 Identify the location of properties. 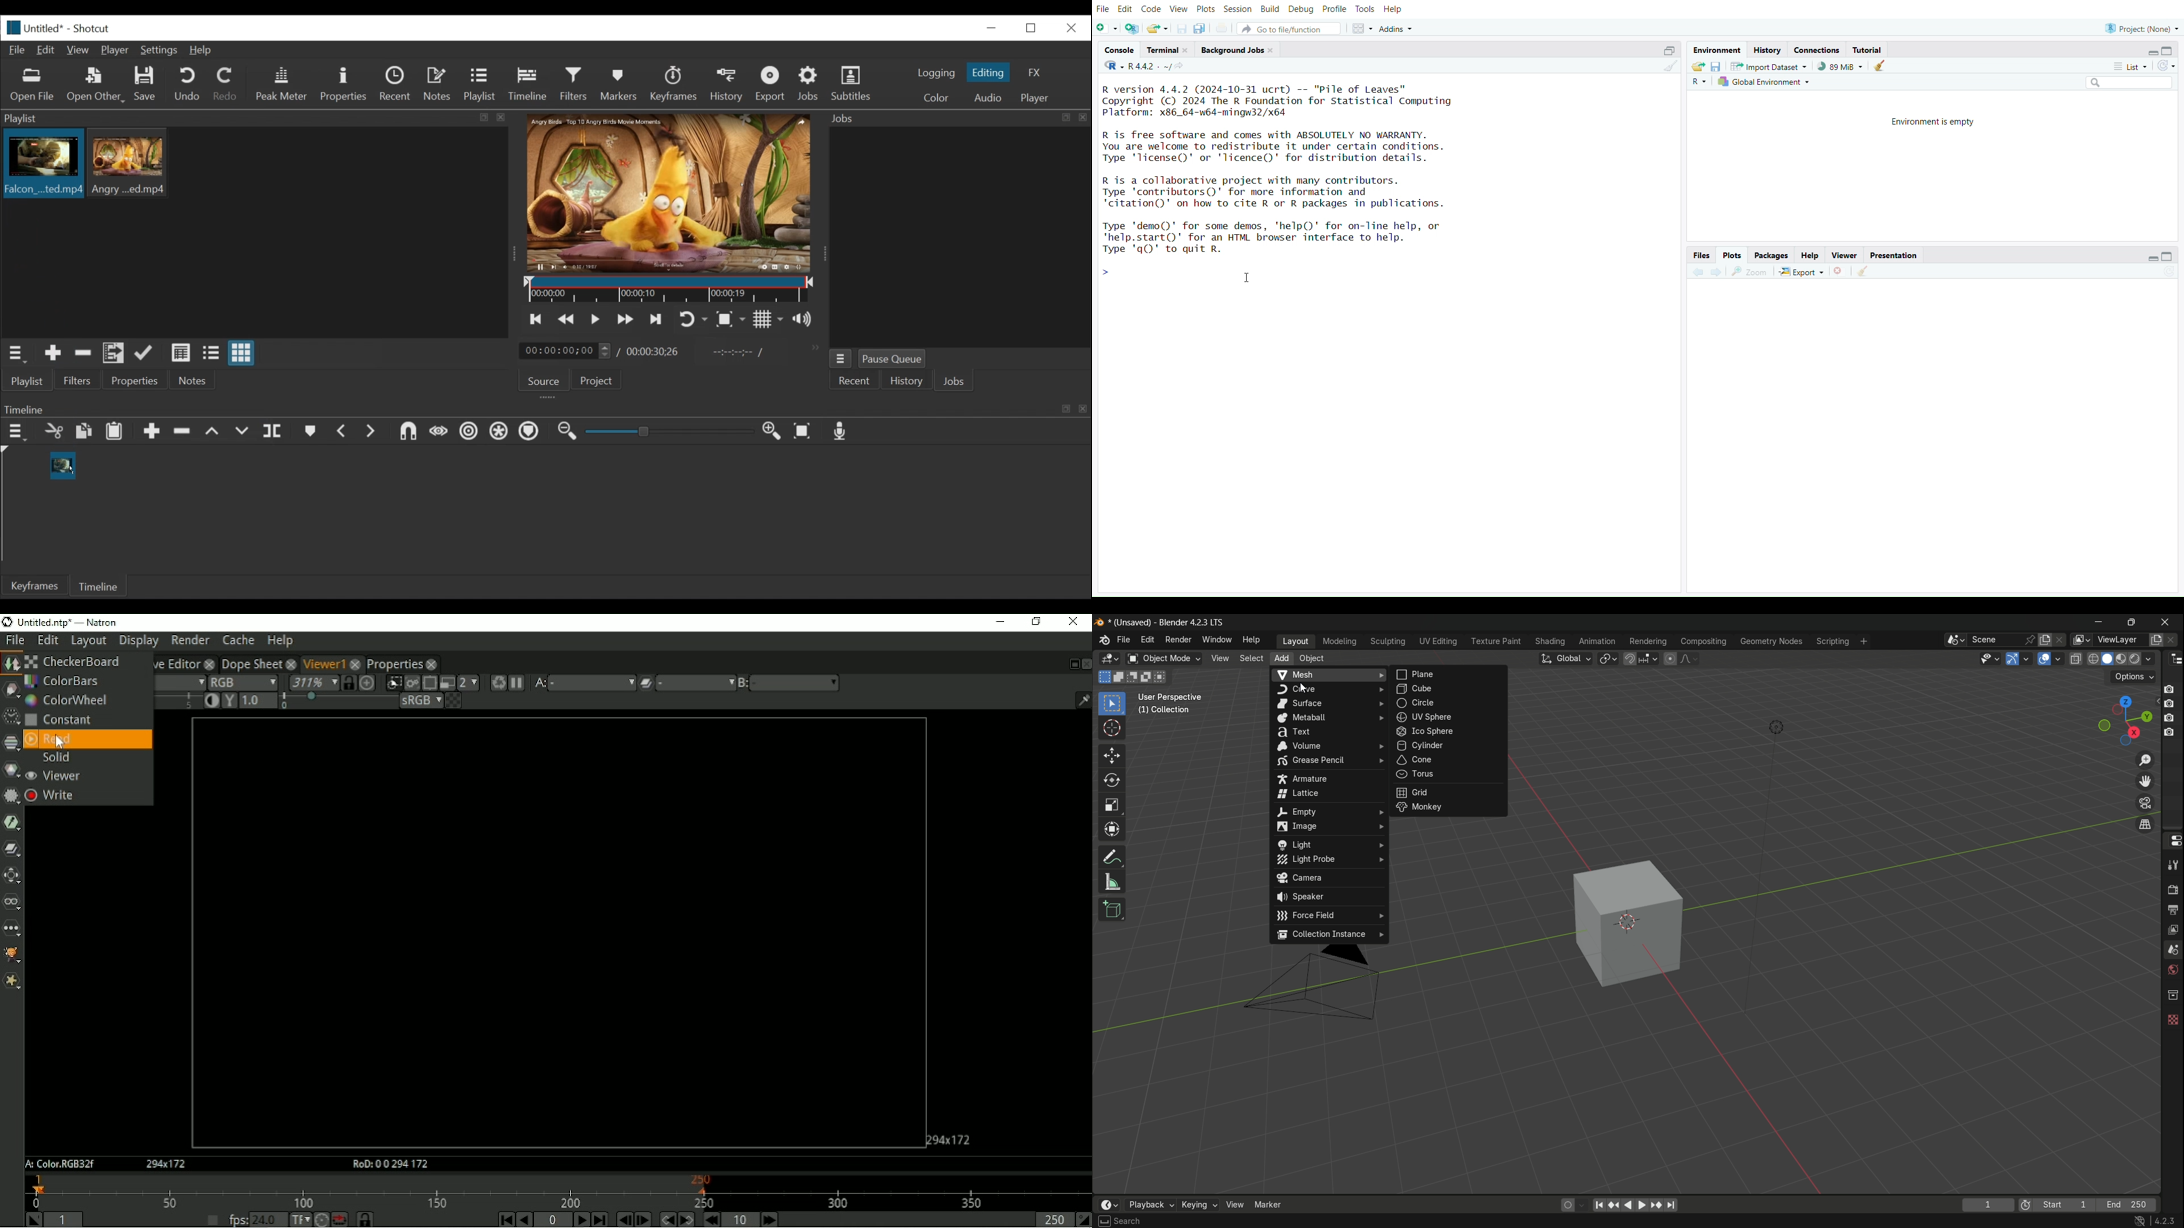
(136, 381).